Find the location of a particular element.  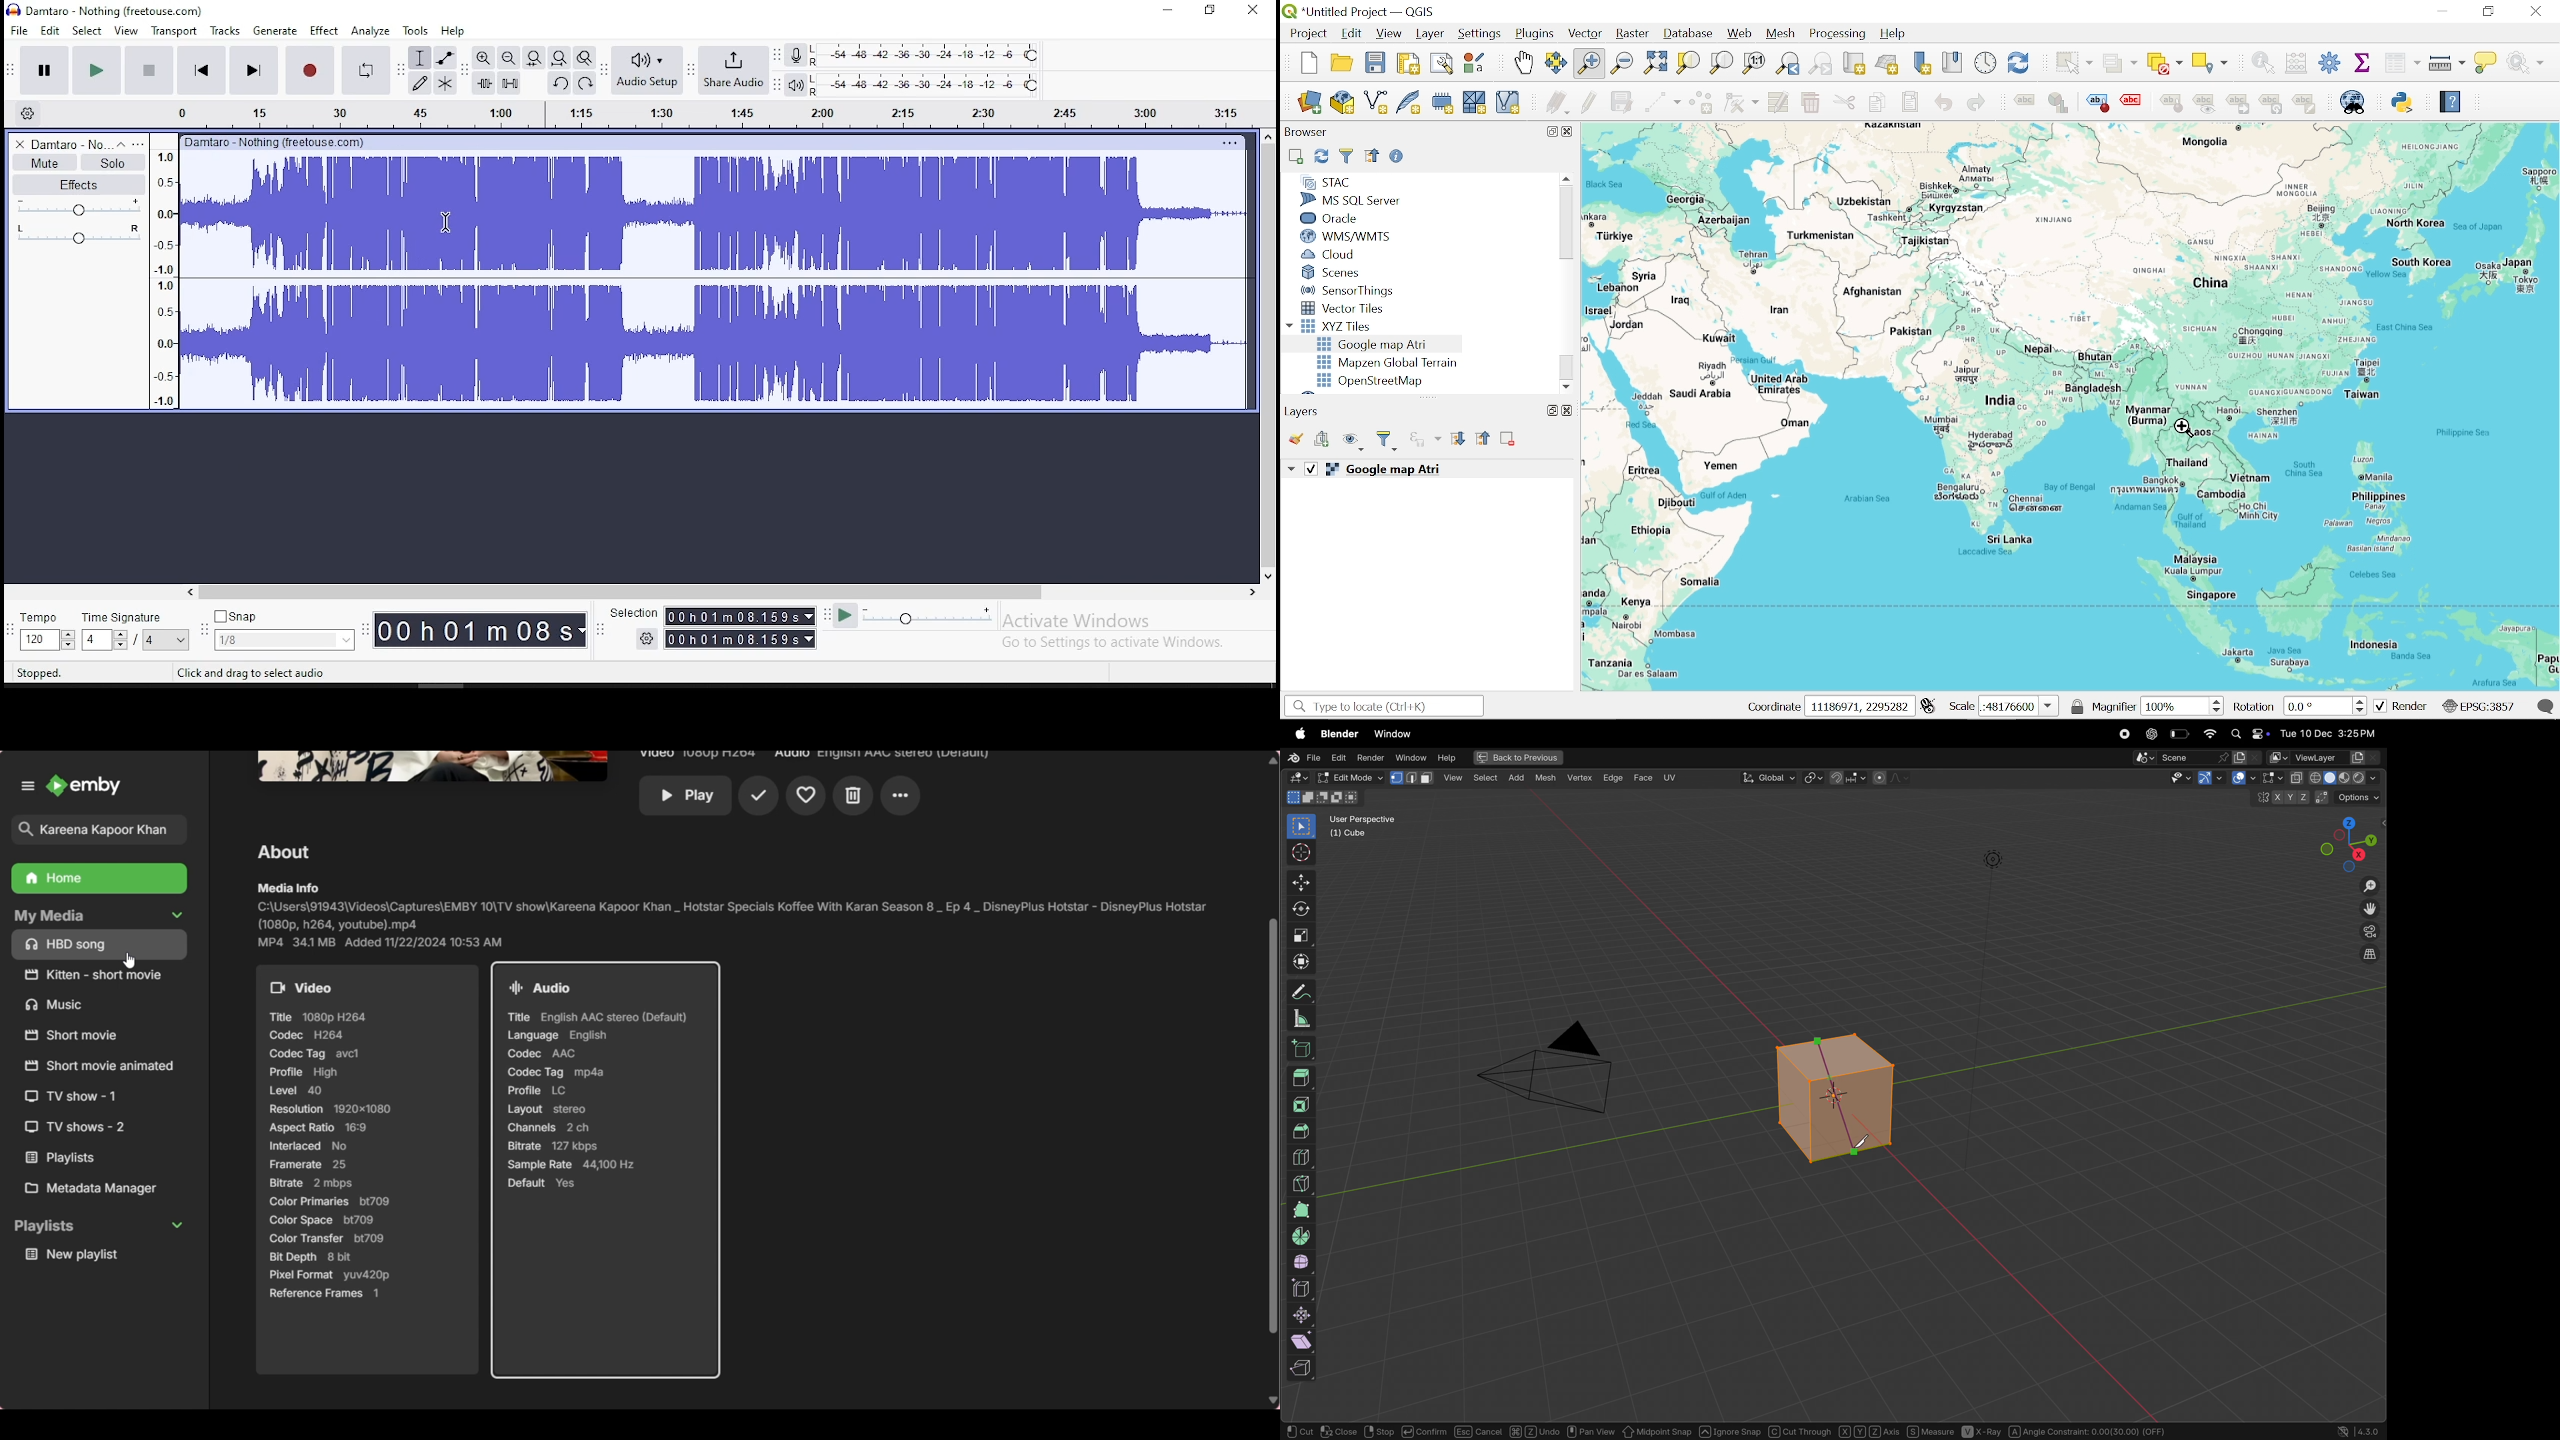

 is located at coordinates (170, 977).